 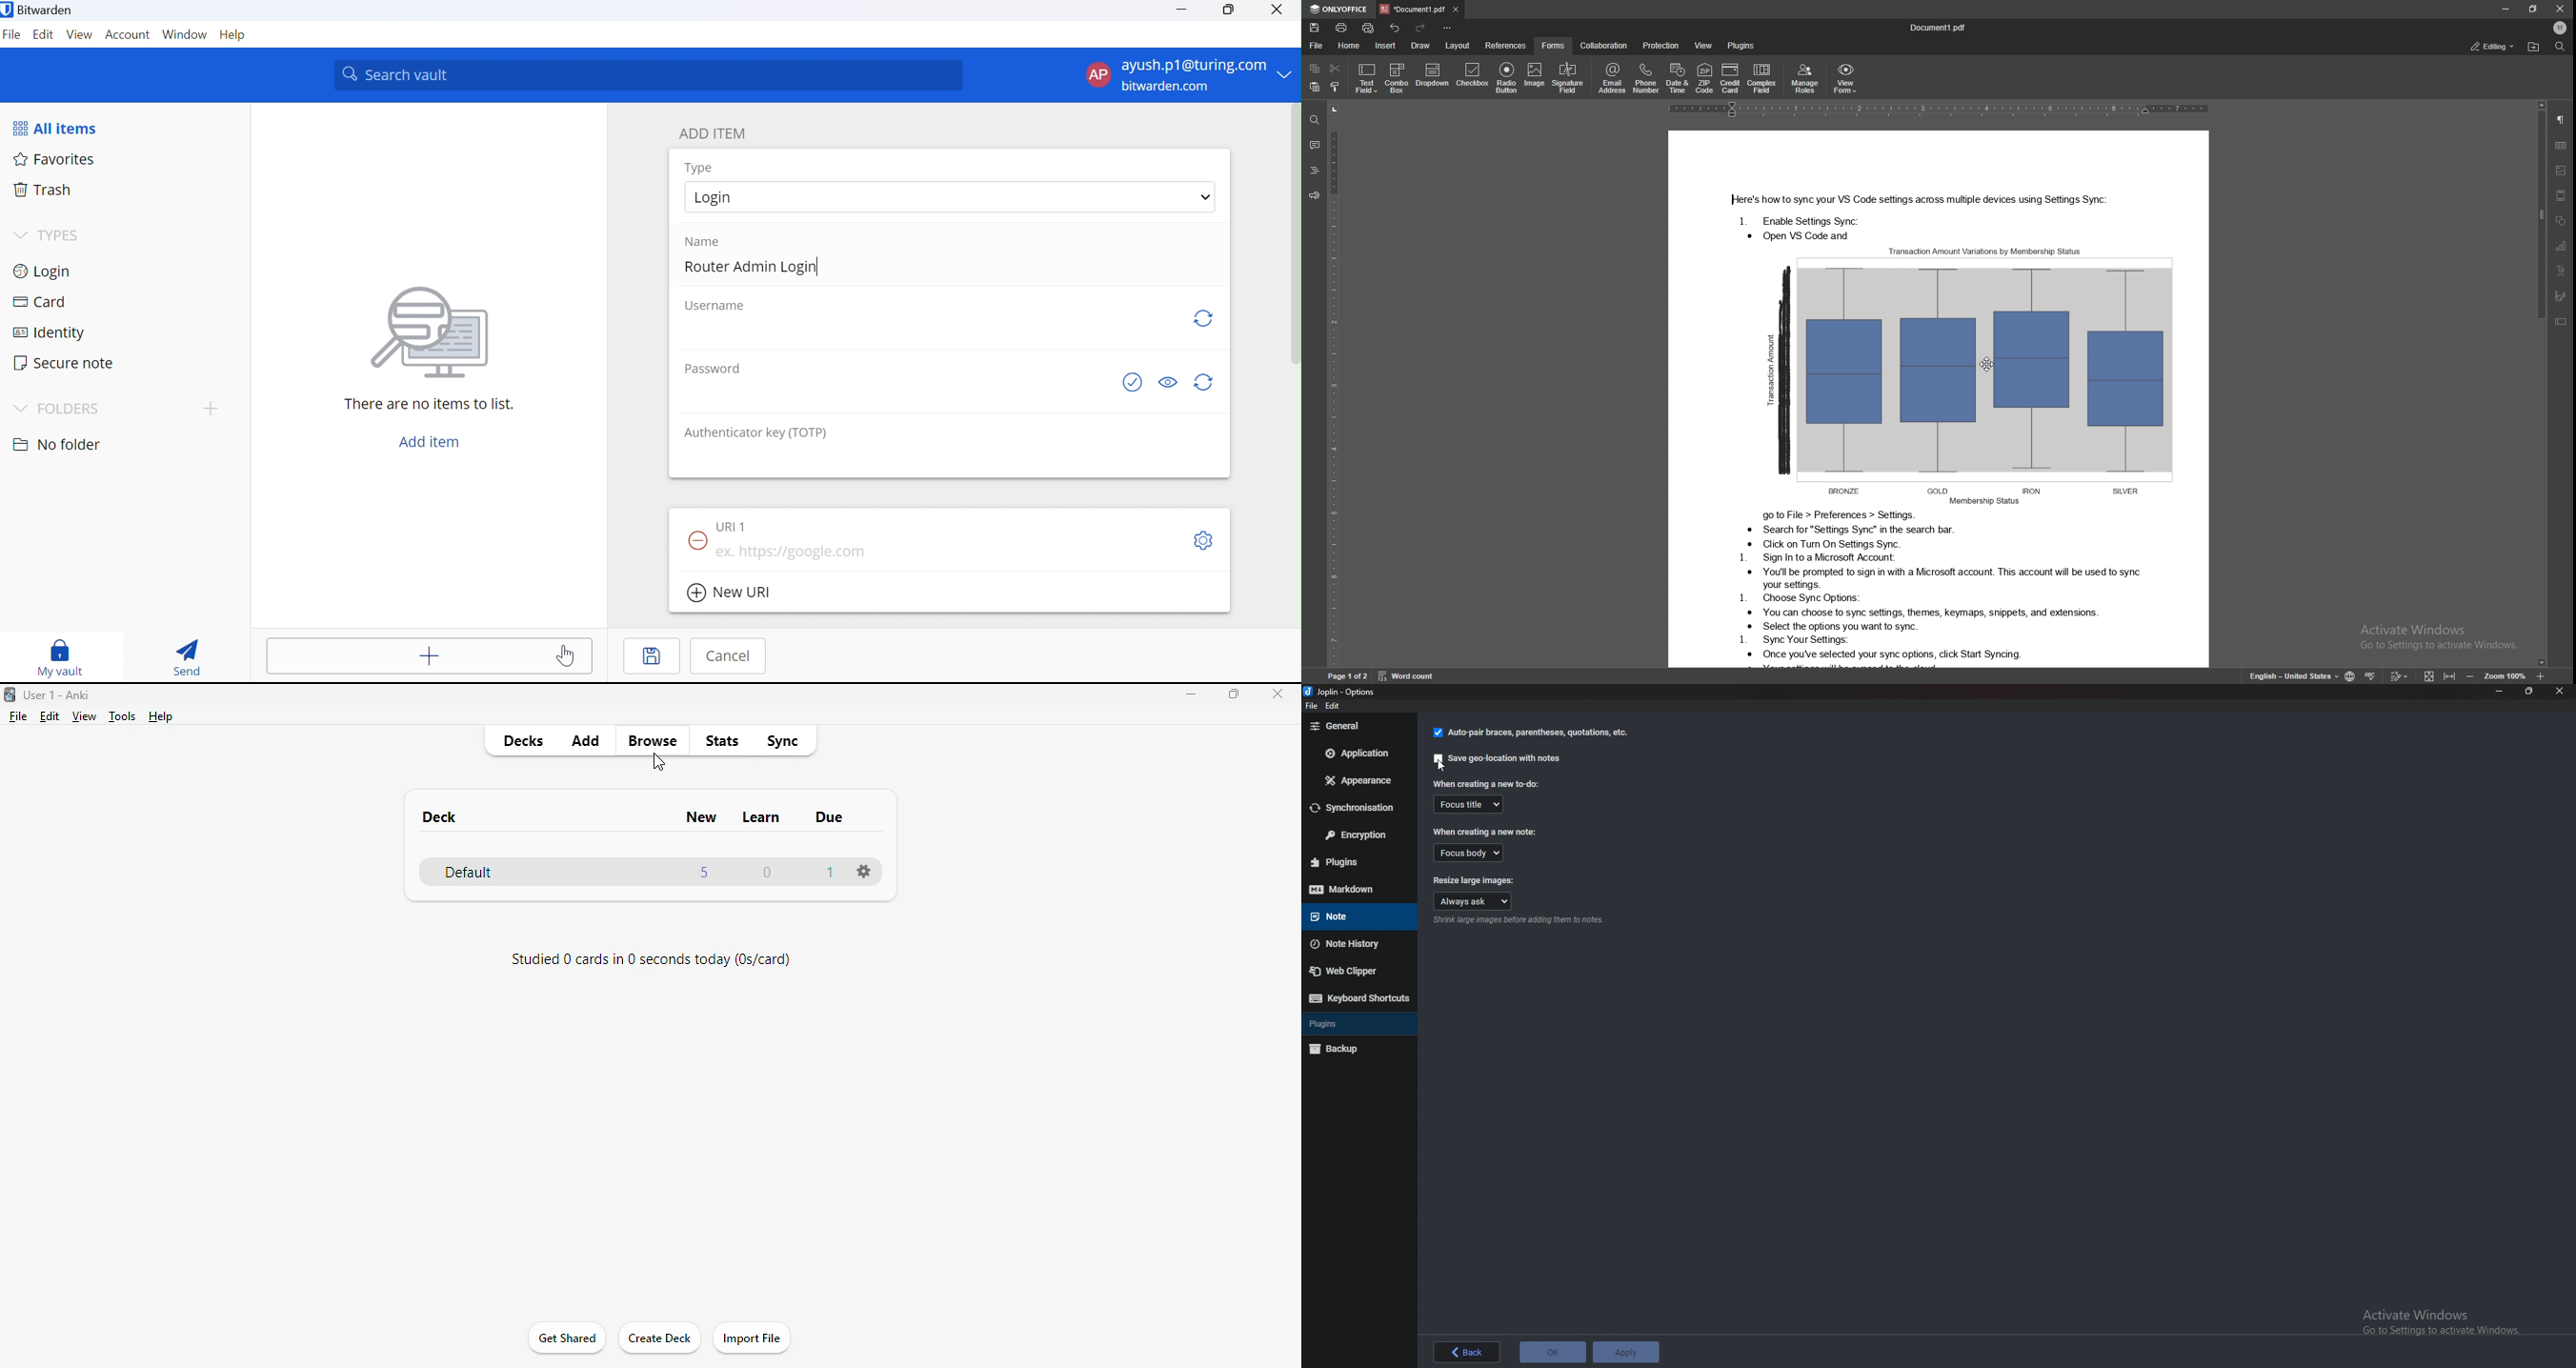 I want to click on print, so click(x=1341, y=27).